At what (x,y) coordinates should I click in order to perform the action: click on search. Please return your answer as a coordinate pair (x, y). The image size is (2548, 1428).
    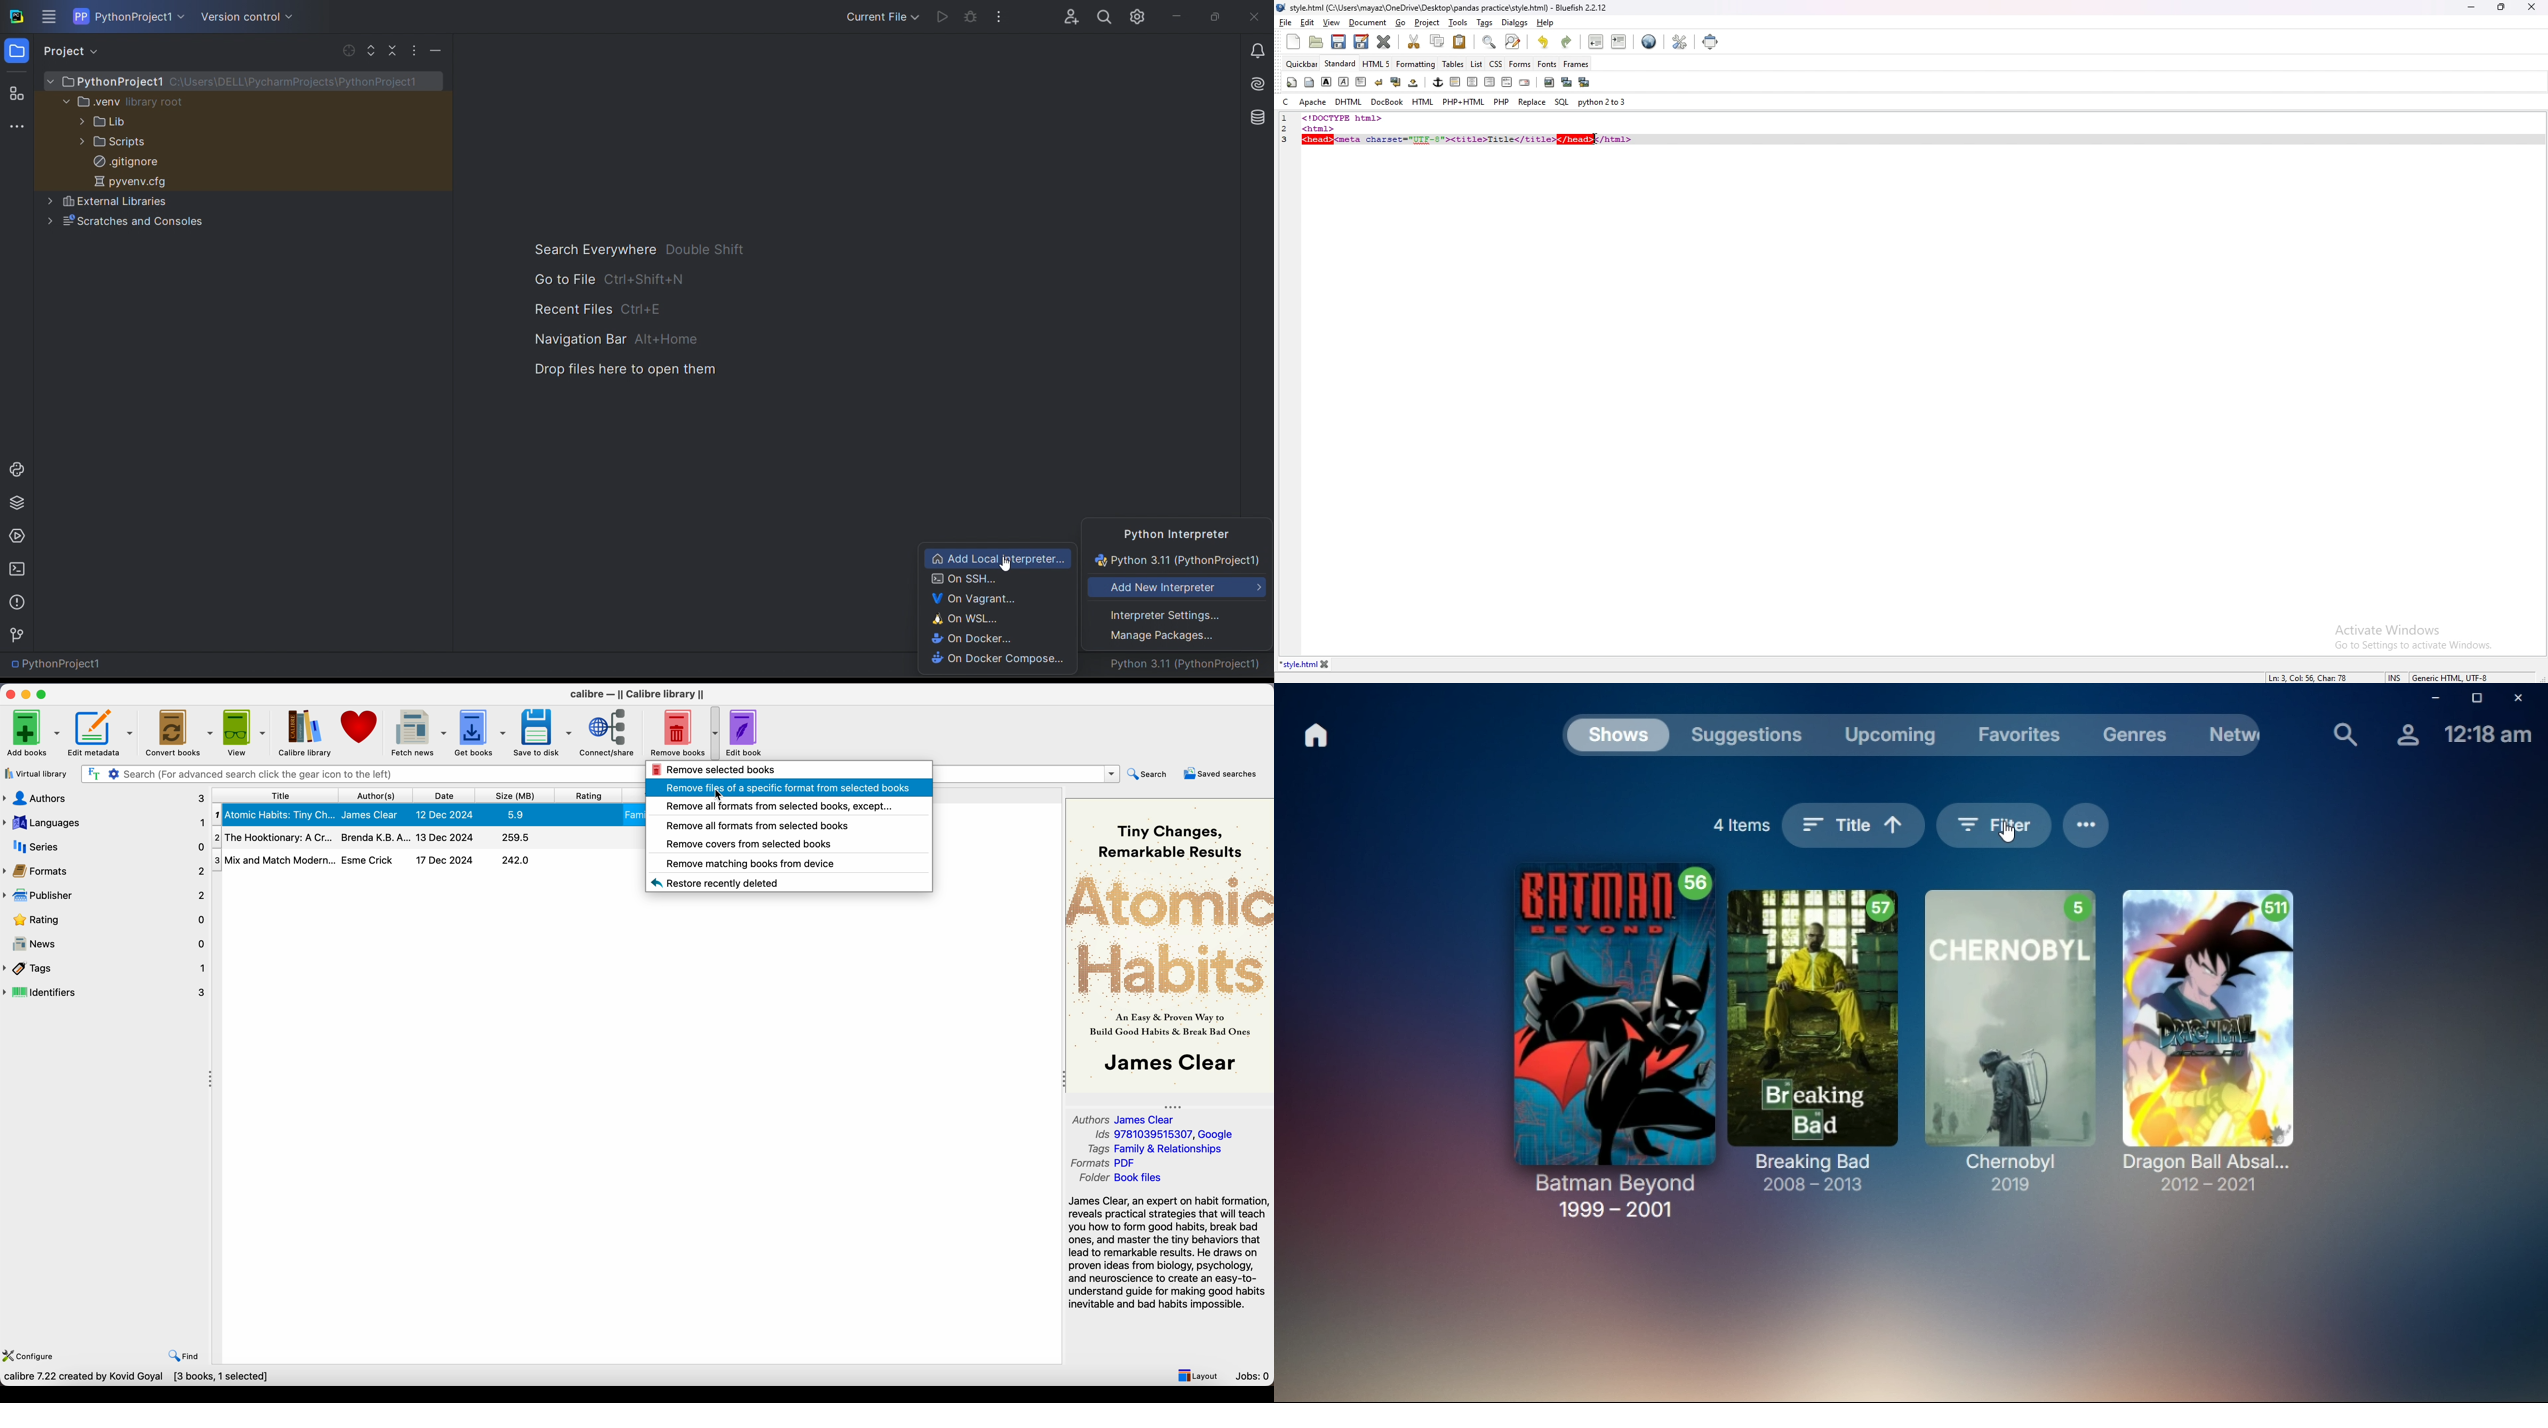
    Looking at the image, I should click on (1103, 15).